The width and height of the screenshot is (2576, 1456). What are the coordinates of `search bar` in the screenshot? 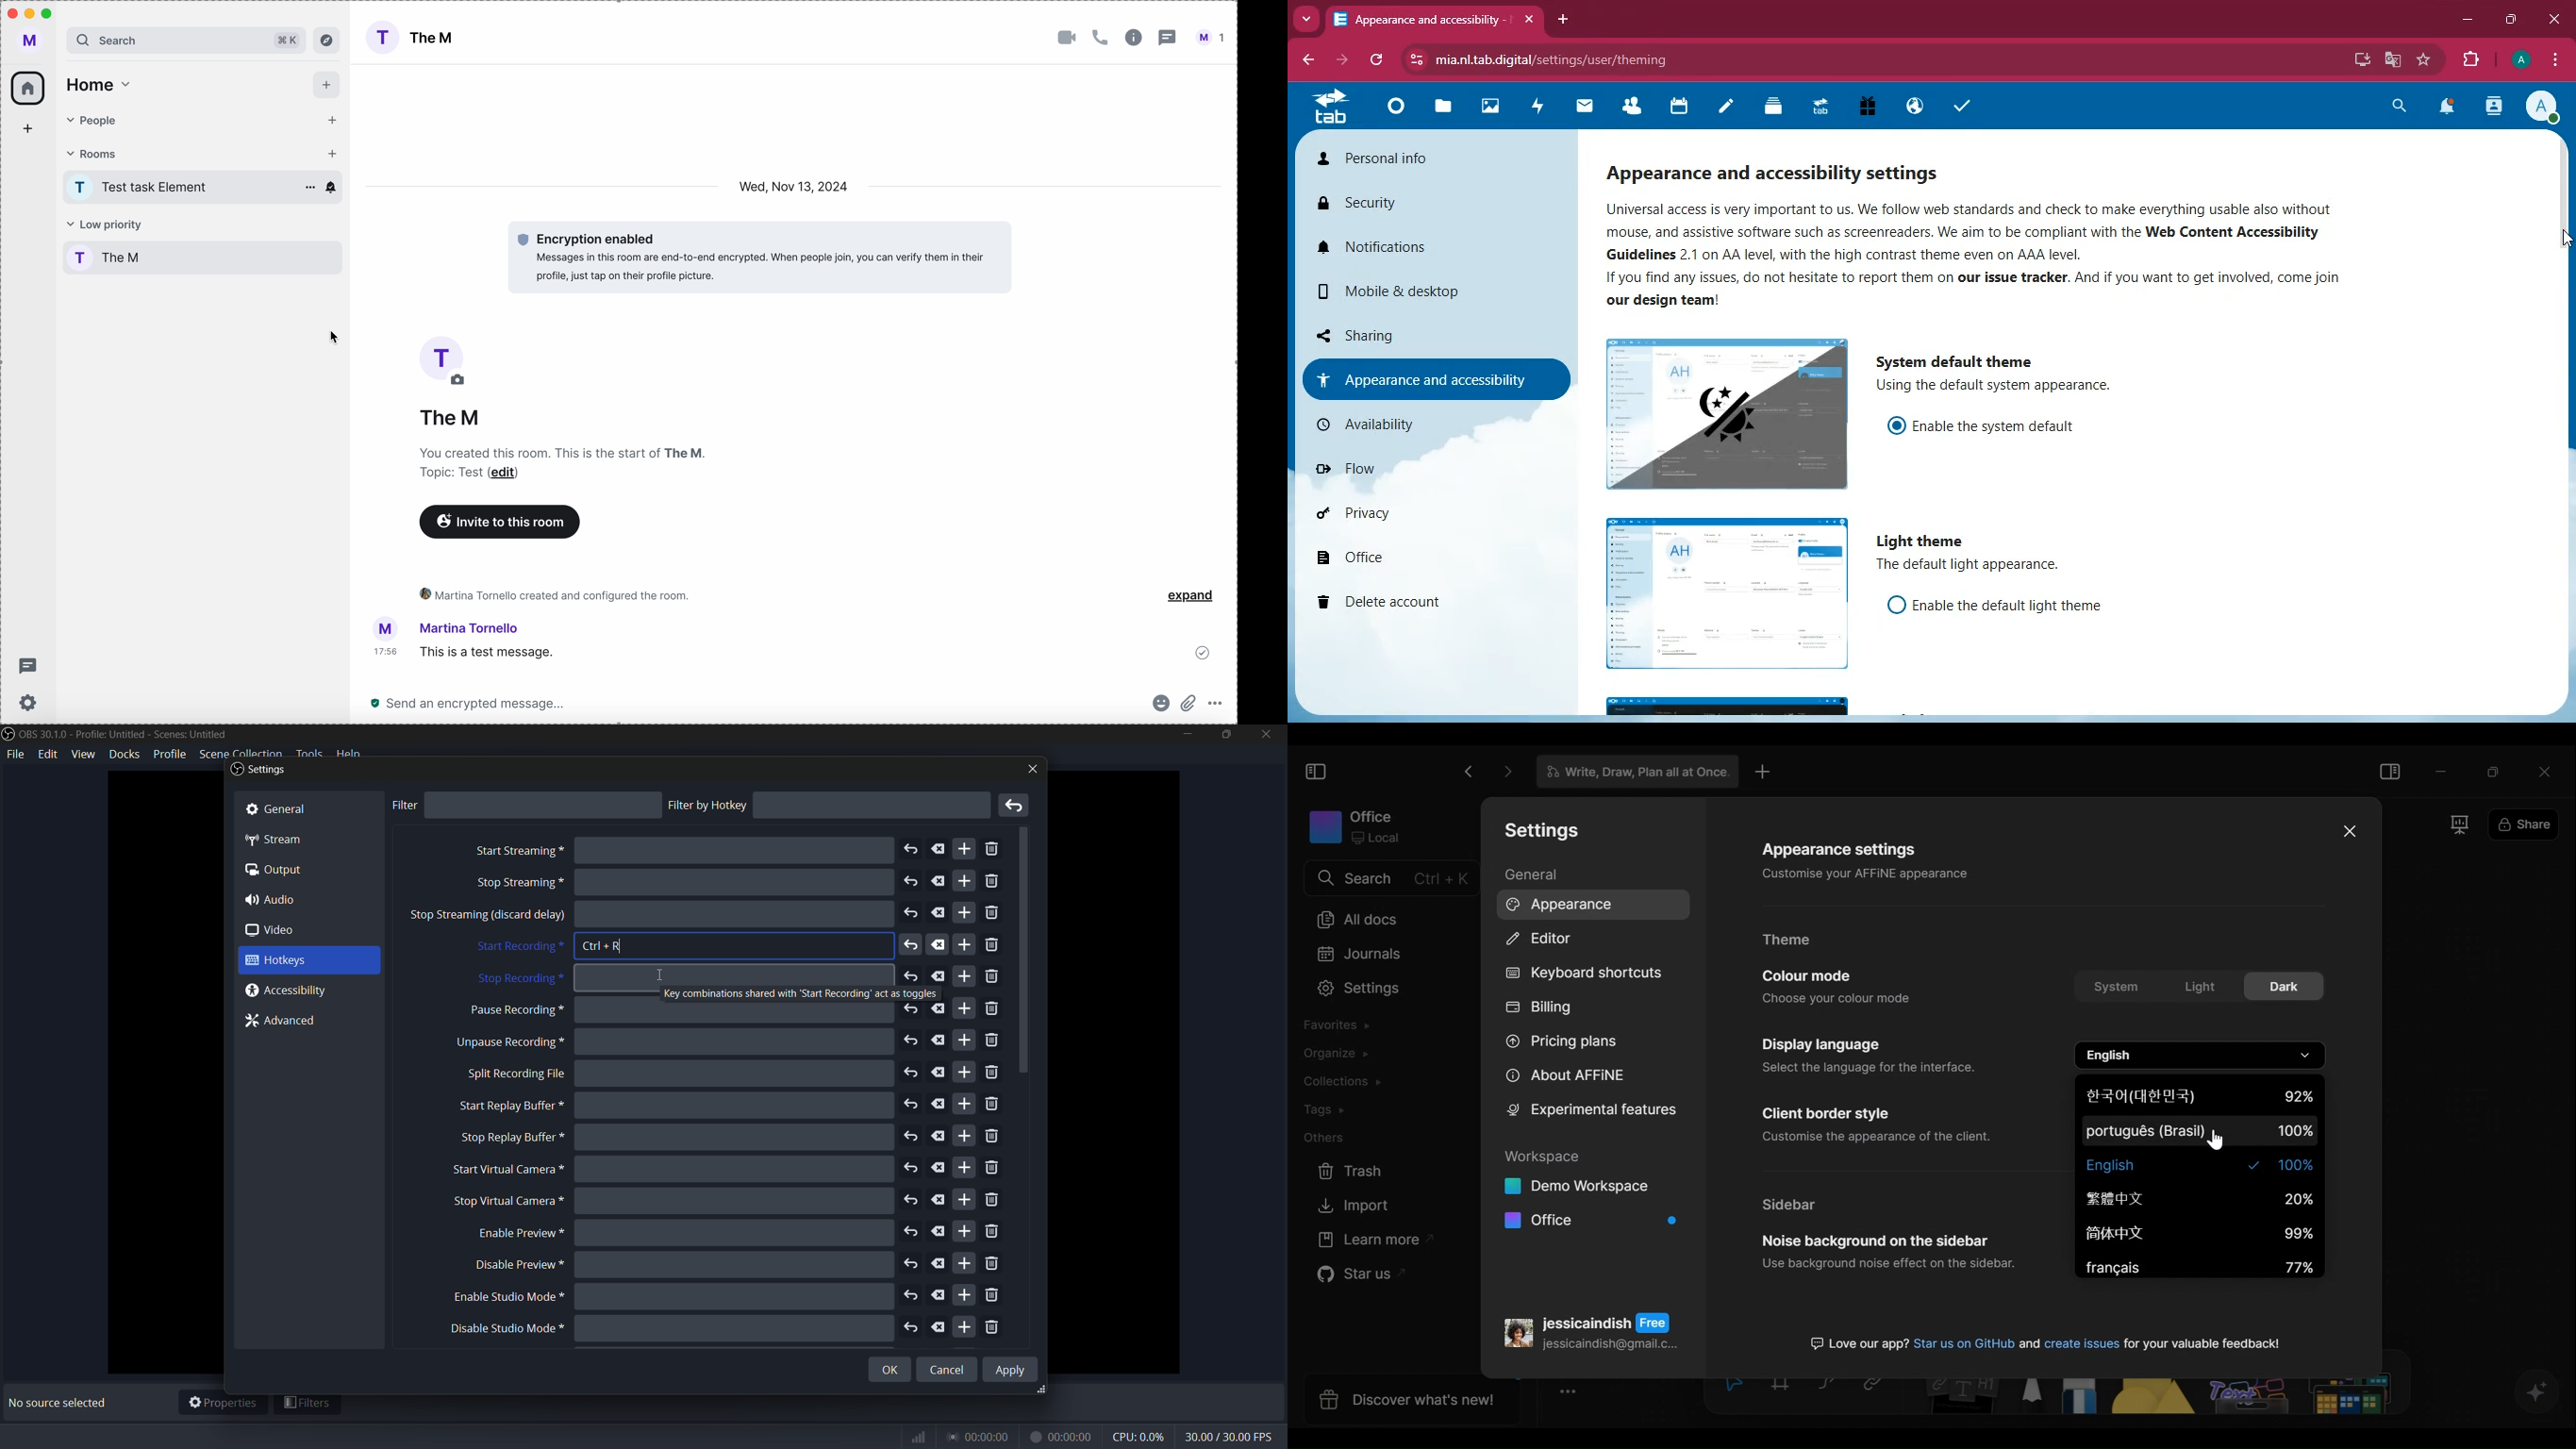 It's located at (154, 40).